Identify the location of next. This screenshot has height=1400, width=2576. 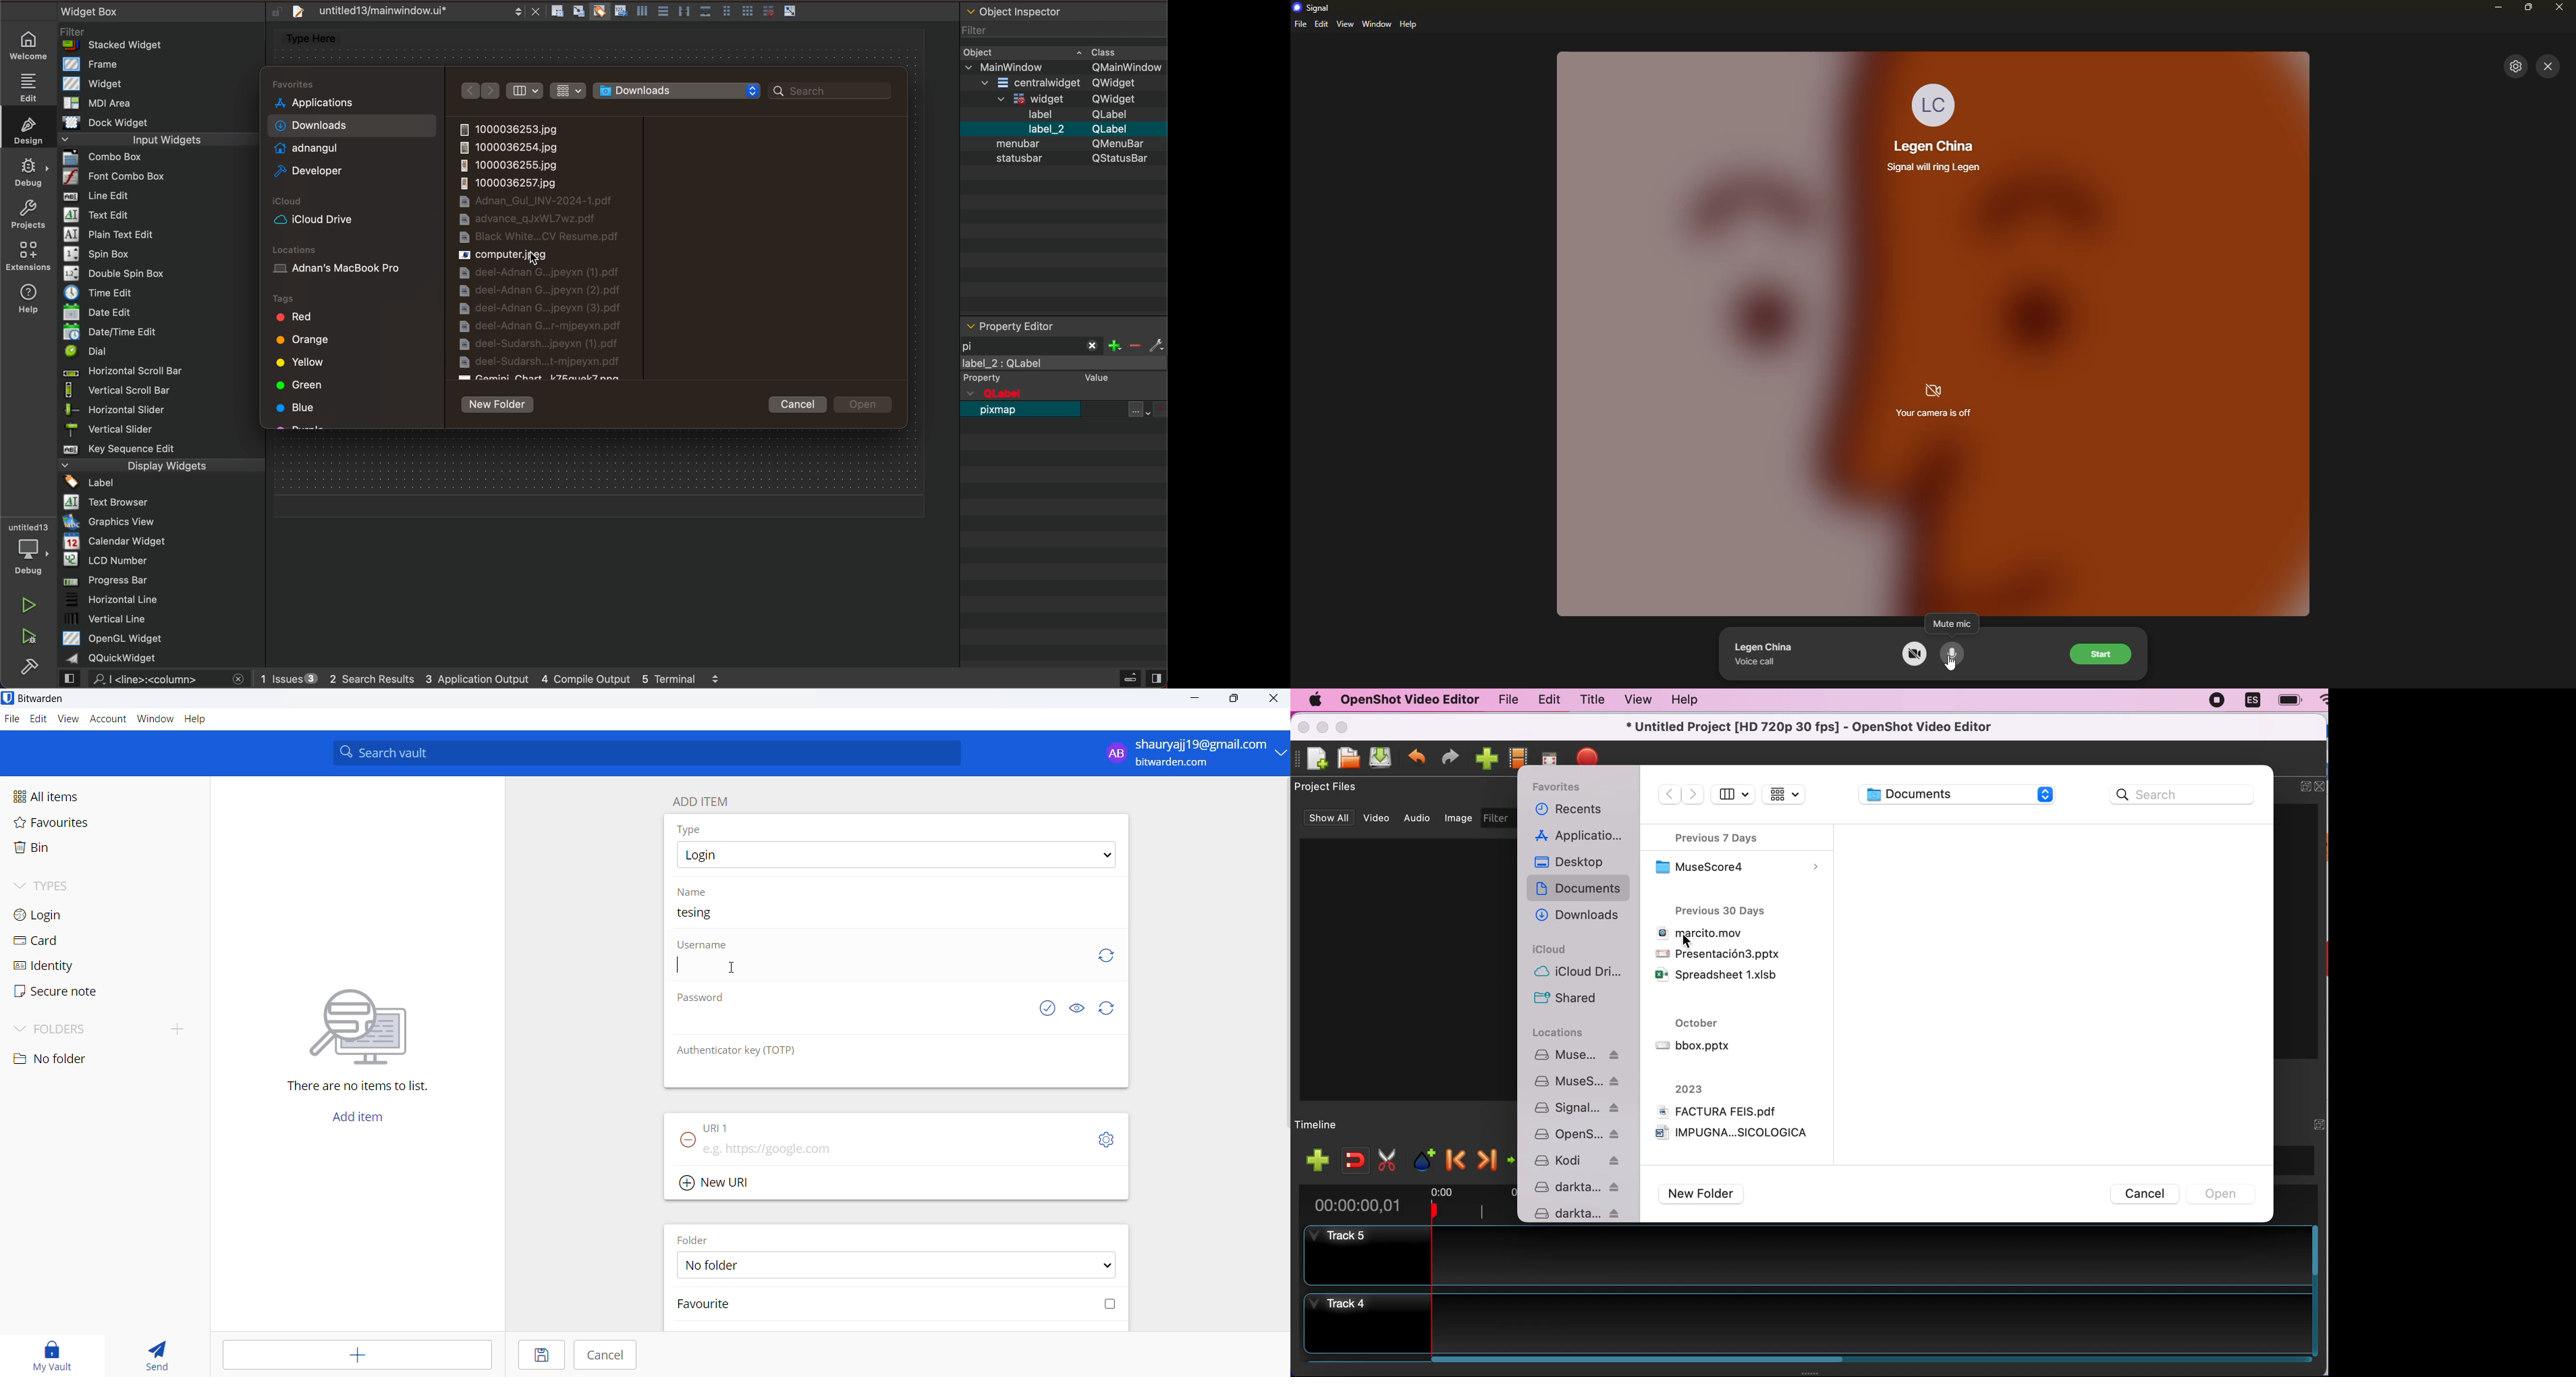
(490, 91).